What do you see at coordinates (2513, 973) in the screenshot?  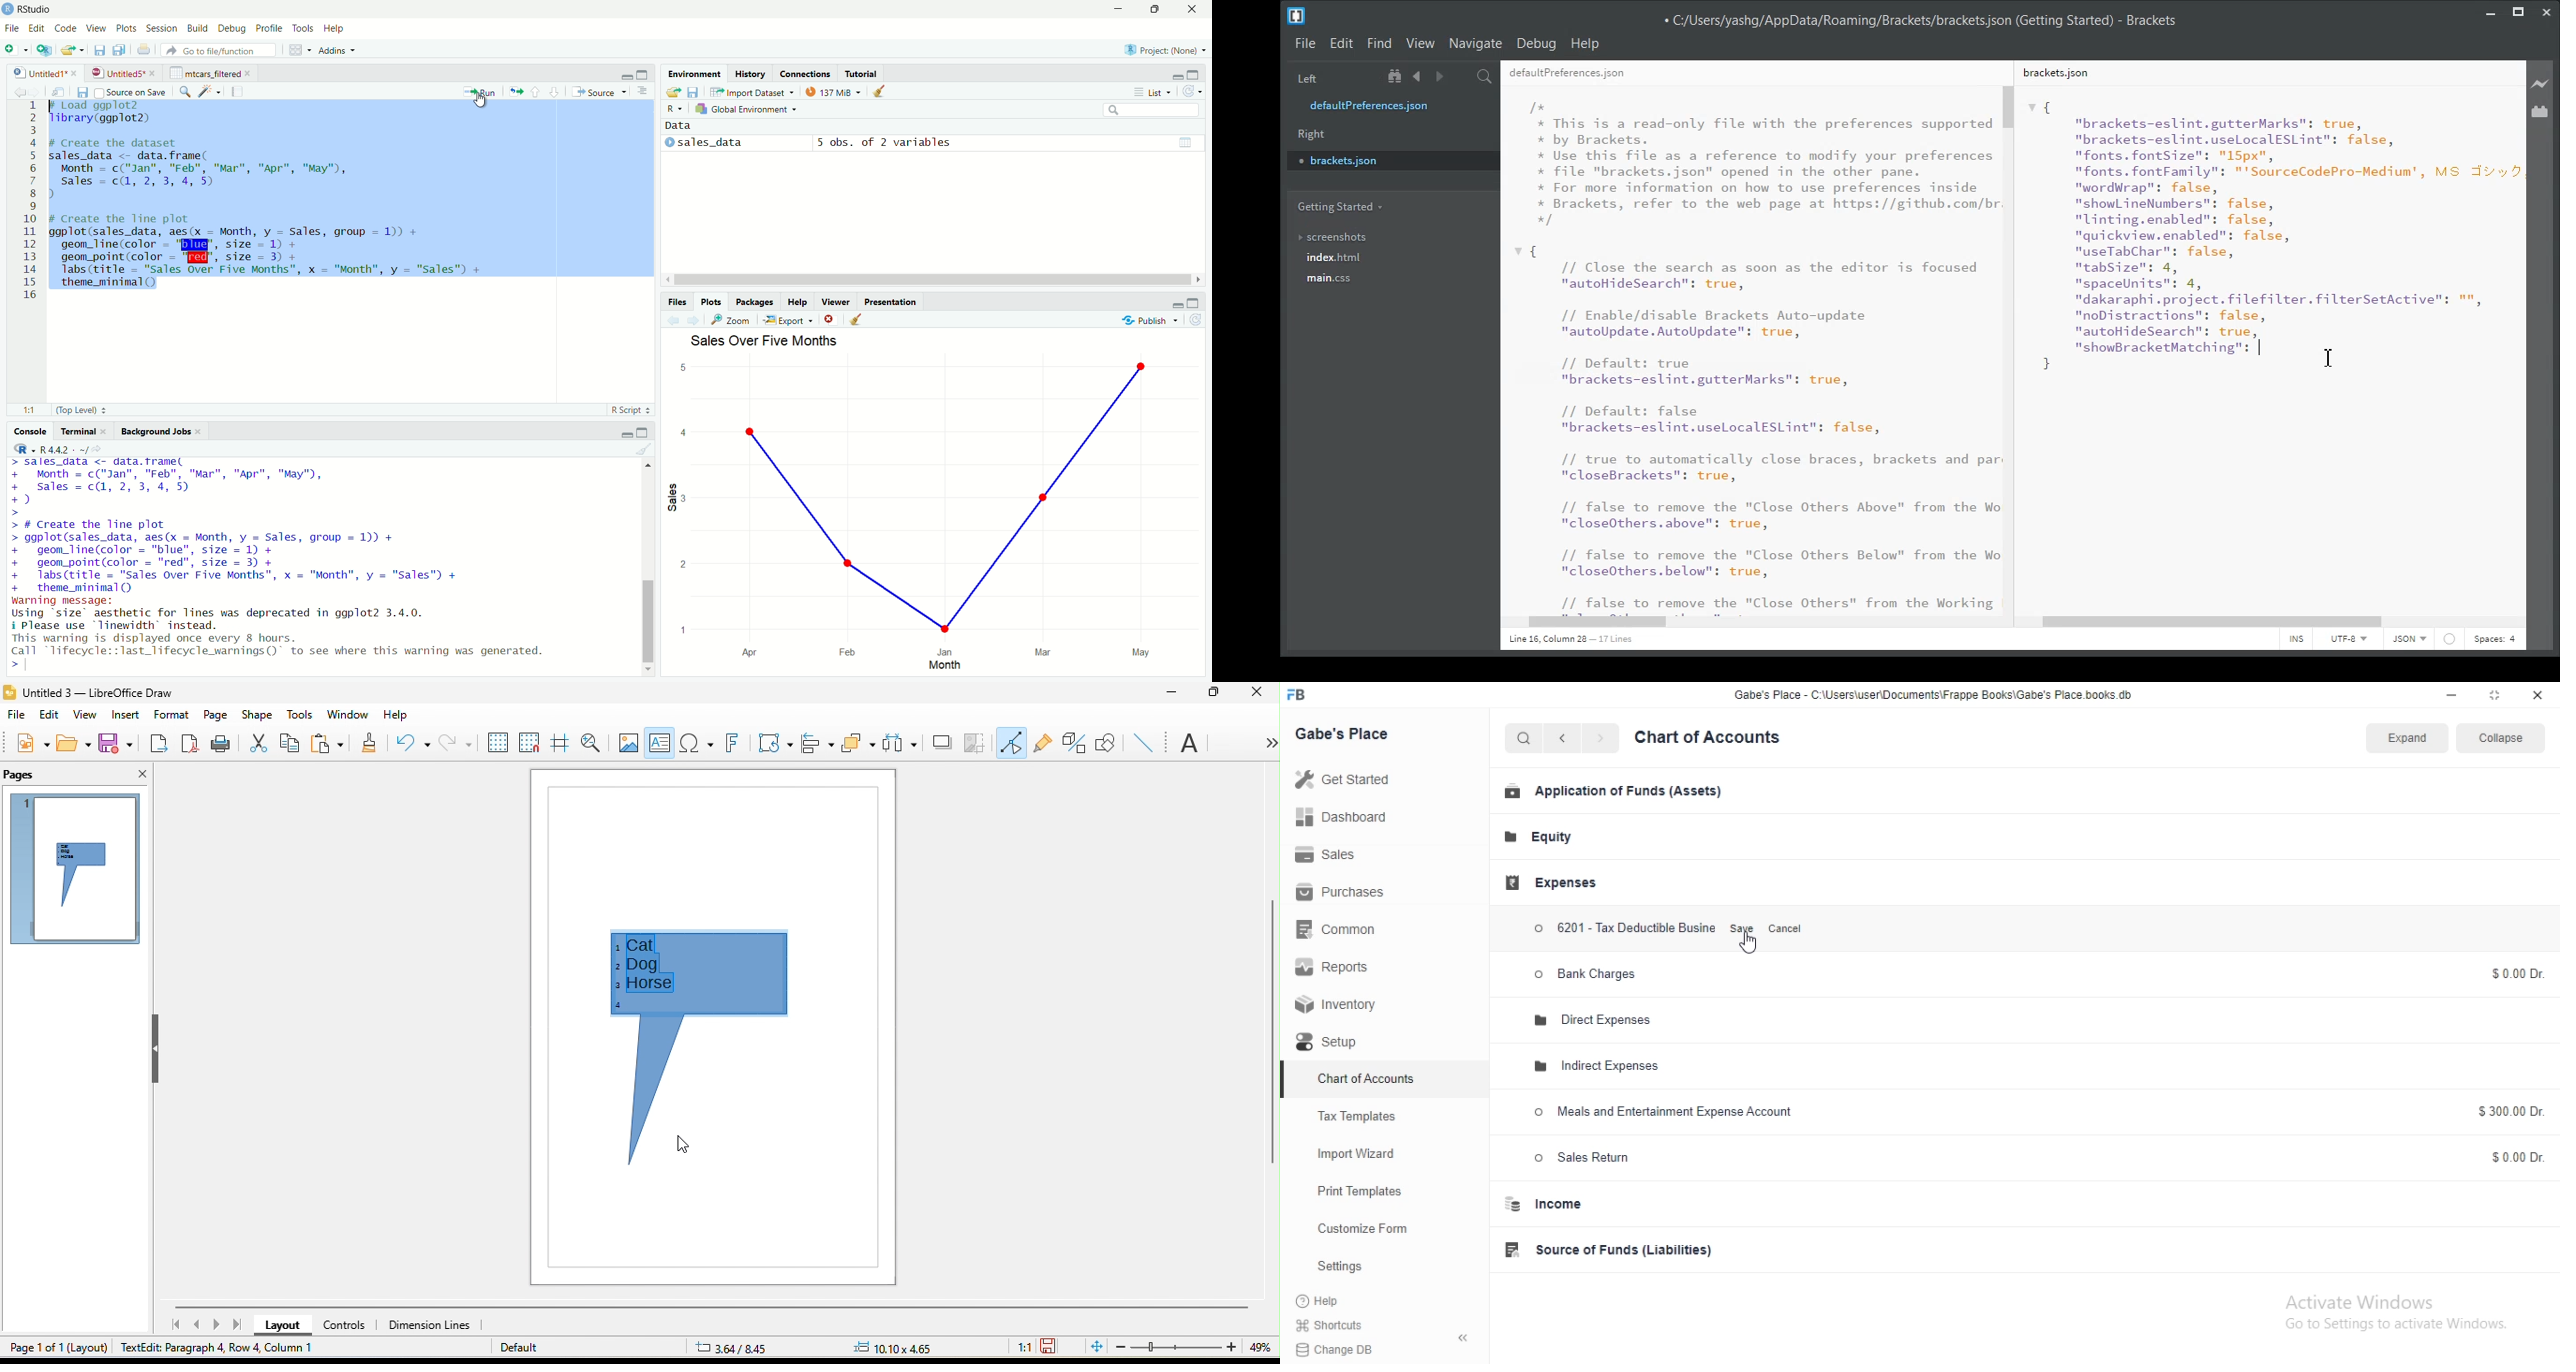 I see `$0.00 Dr` at bounding box center [2513, 973].